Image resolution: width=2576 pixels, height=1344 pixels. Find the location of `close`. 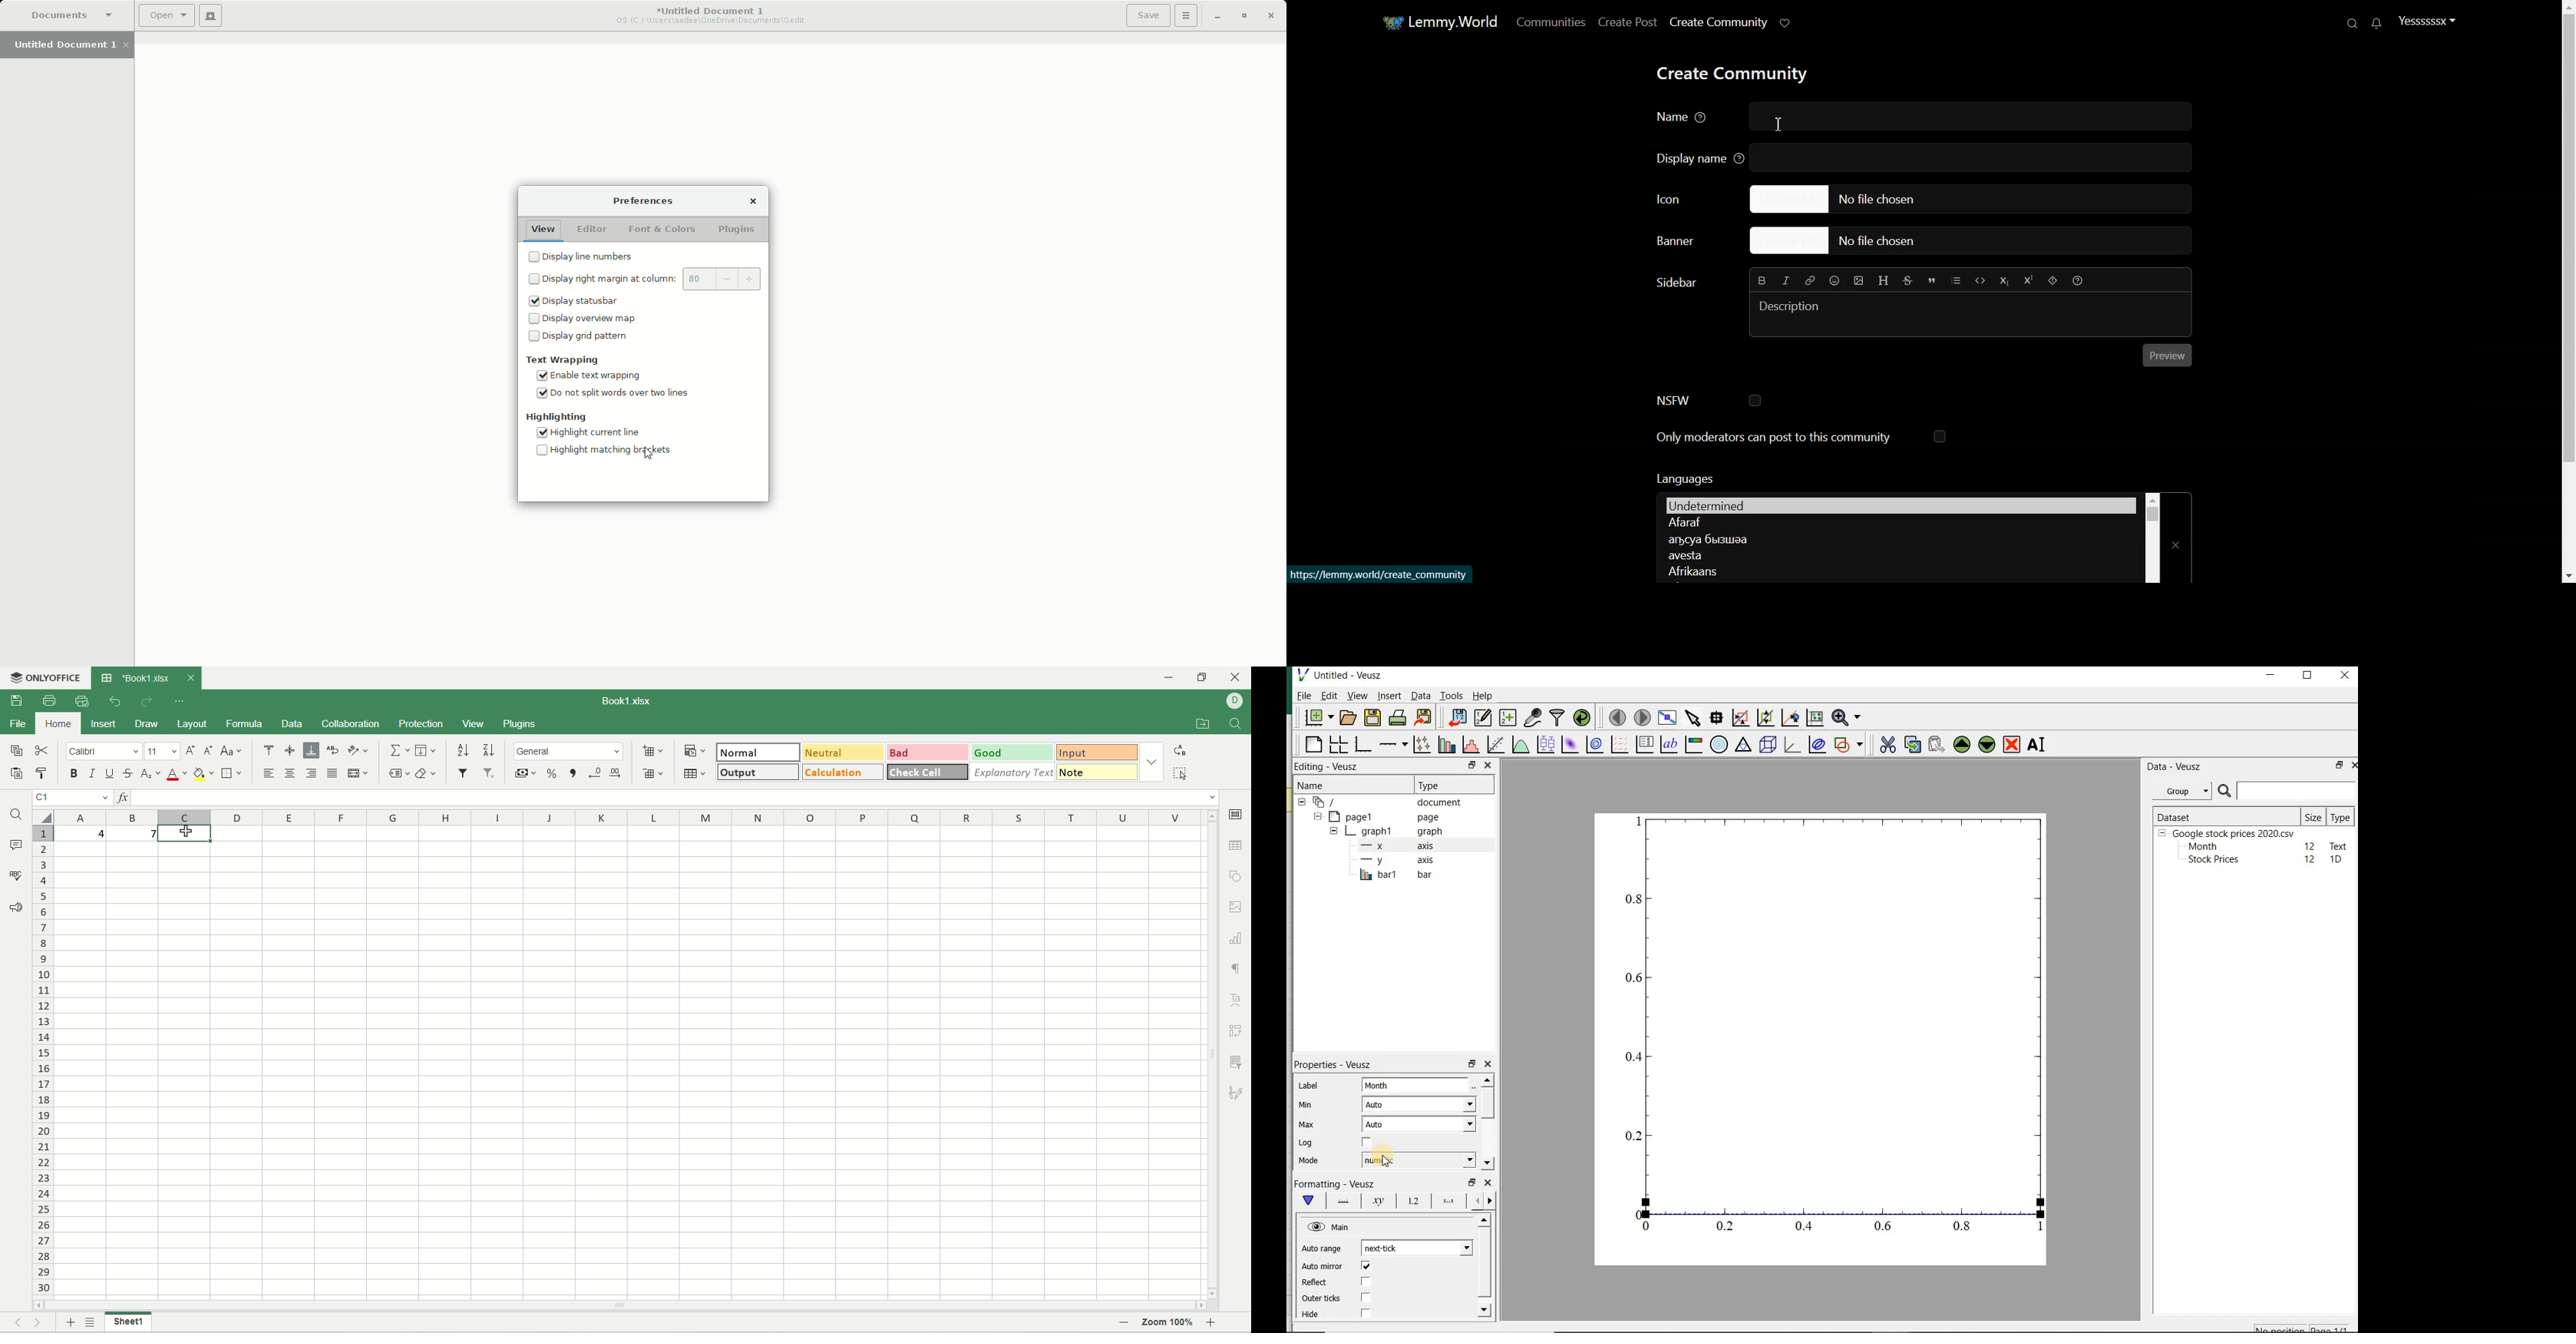

close is located at coordinates (190, 676).